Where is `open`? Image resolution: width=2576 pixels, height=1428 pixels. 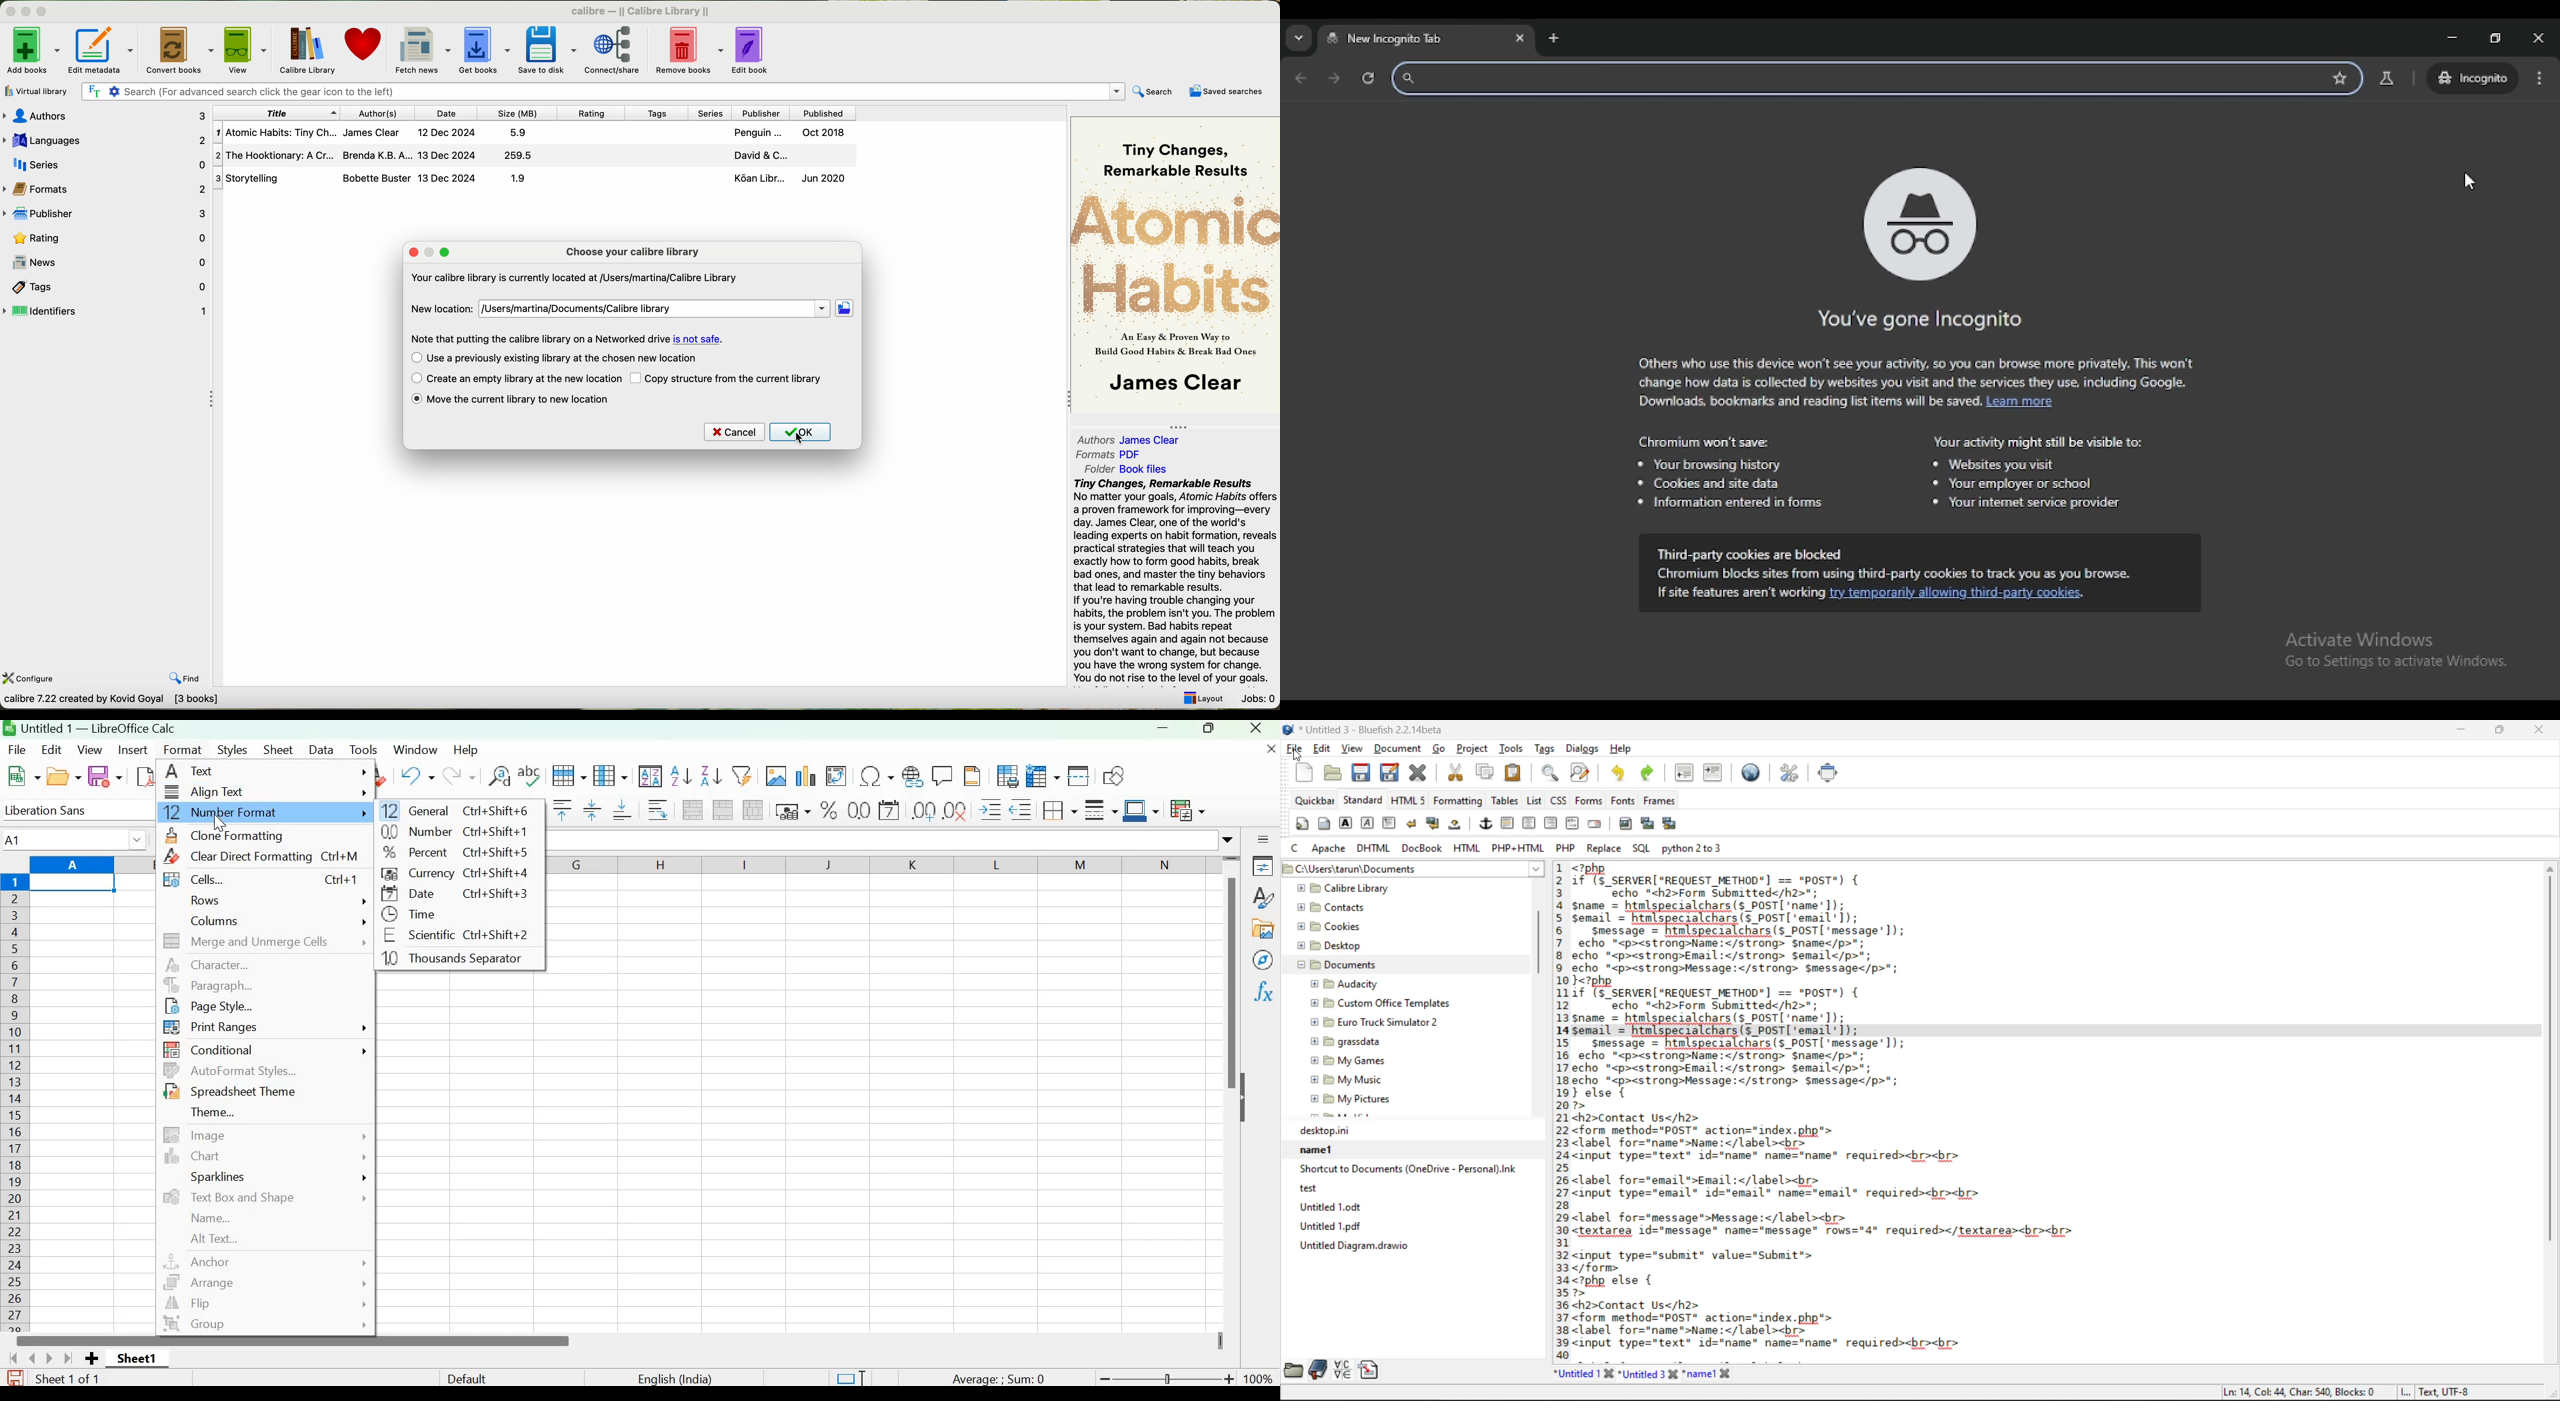
open is located at coordinates (1329, 773).